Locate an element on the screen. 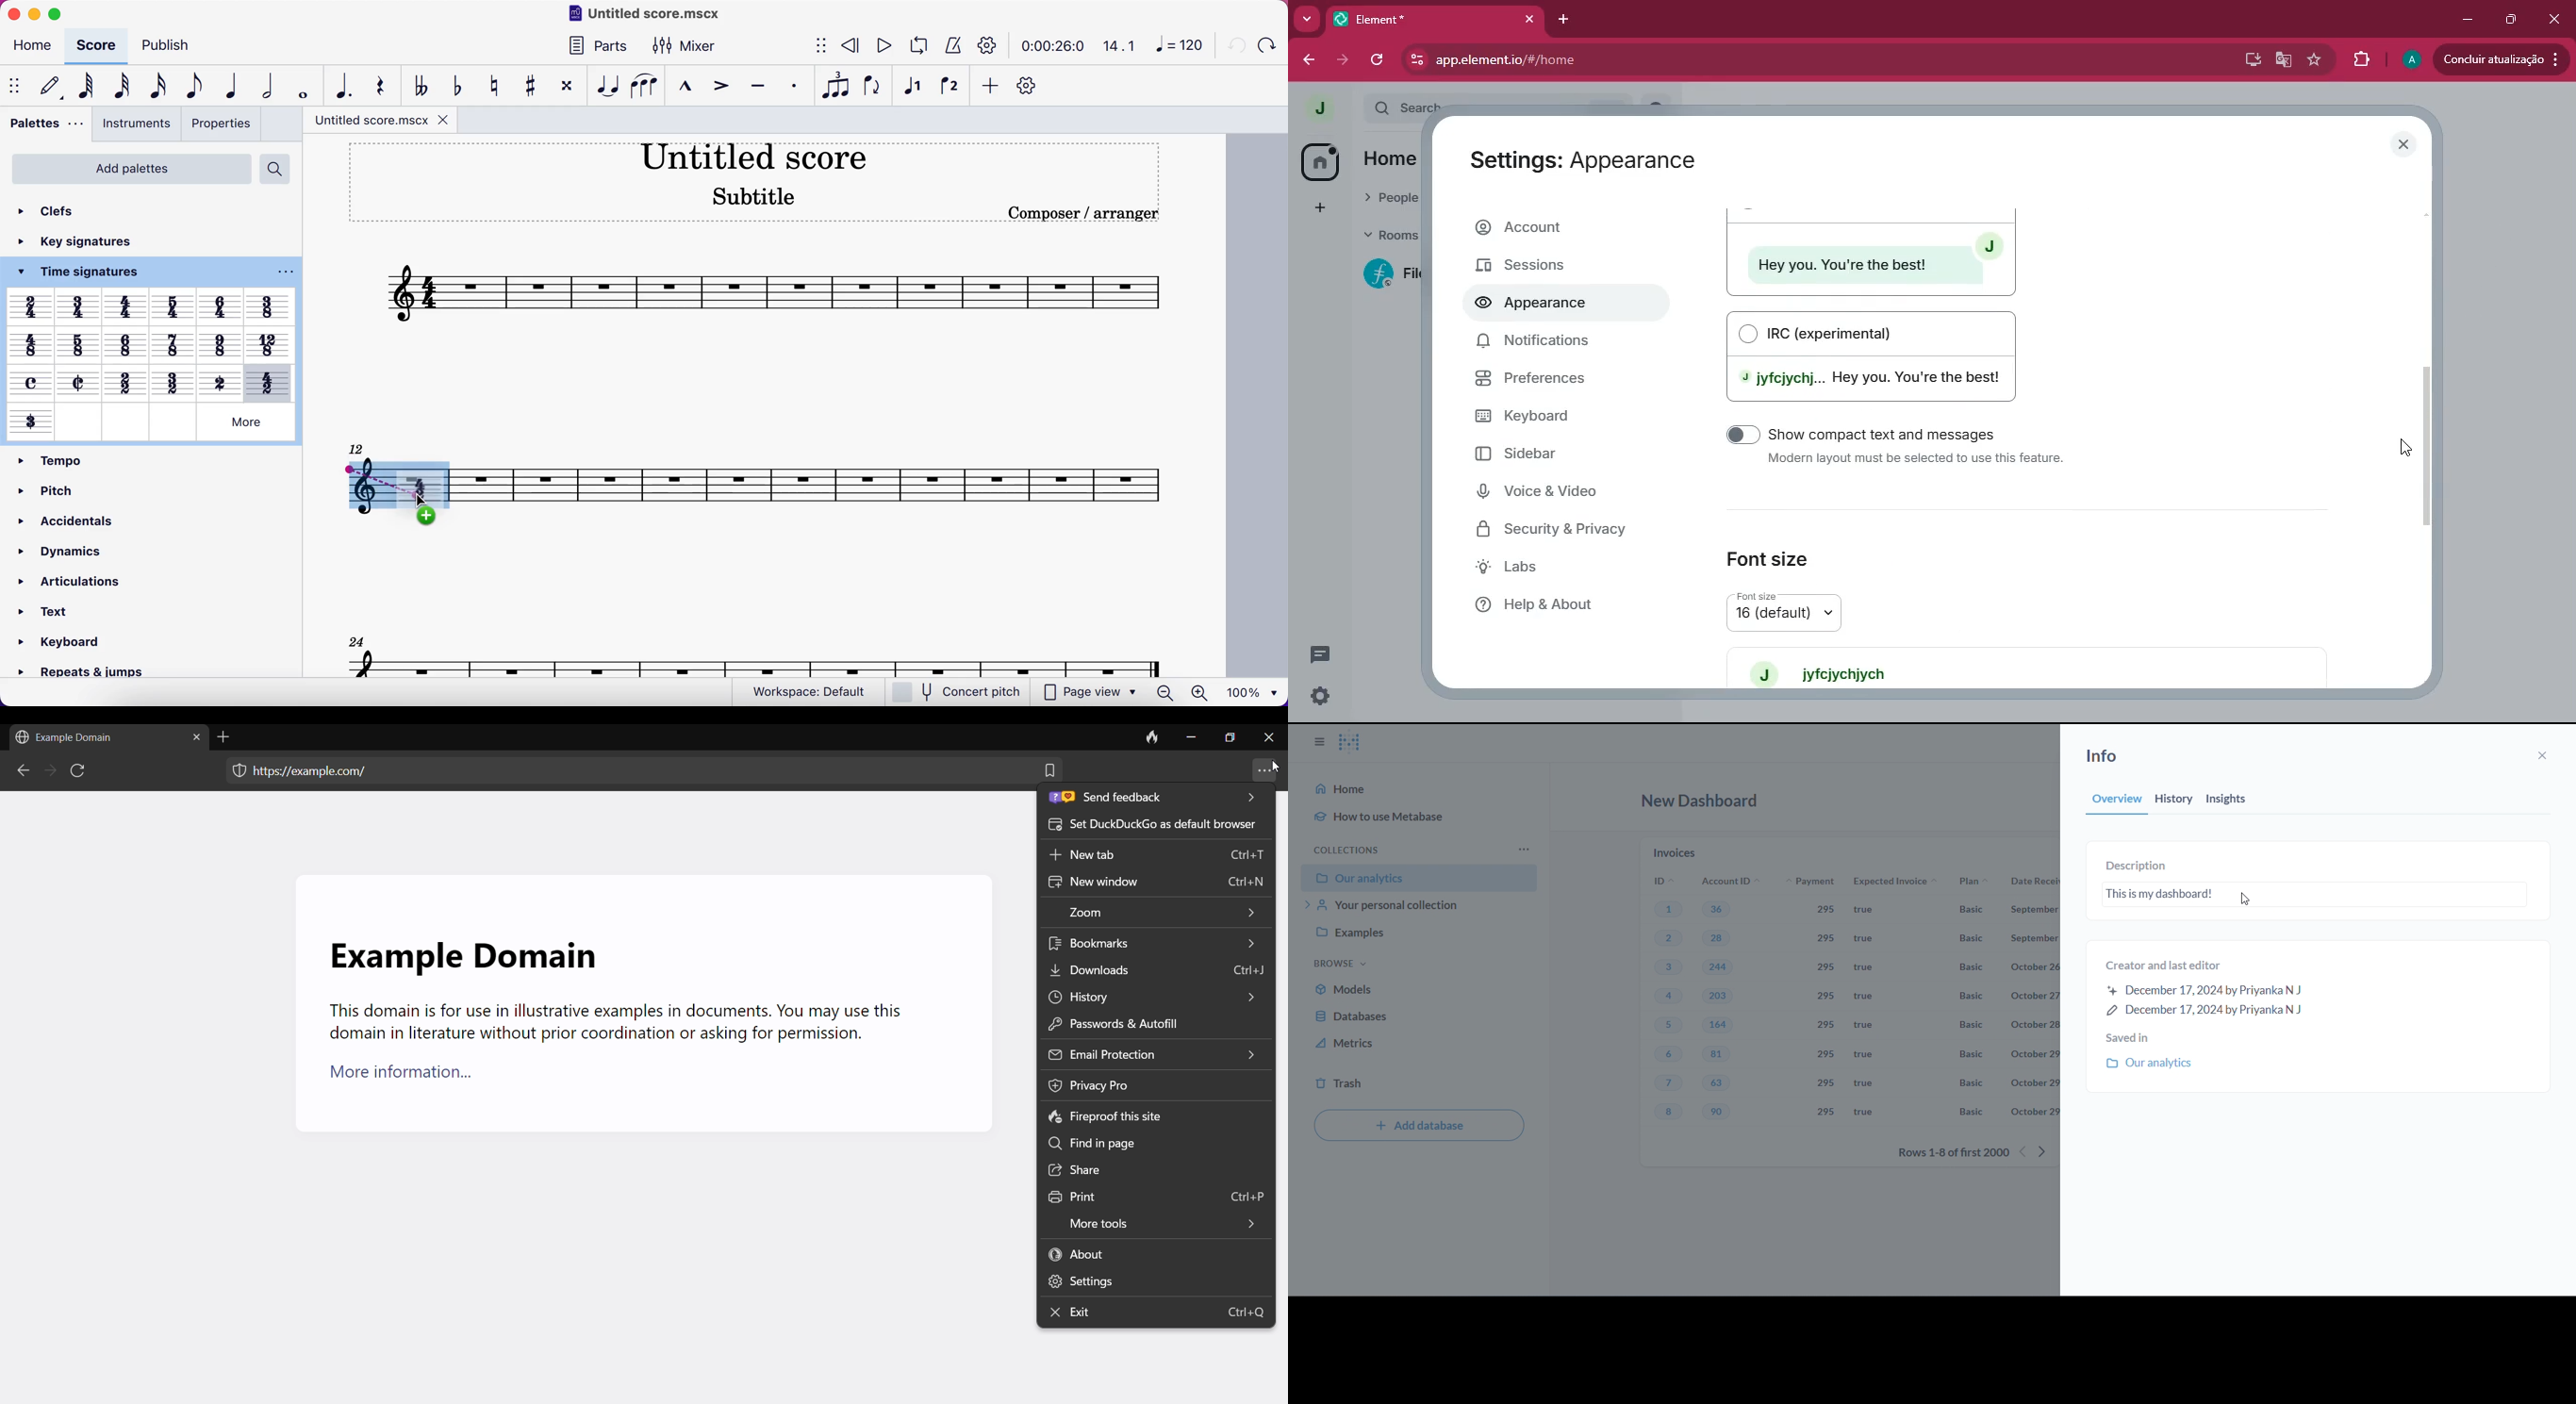 Image resolution: width=2576 pixels, height=1428 pixels. 12 is located at coordinates (358, 448).